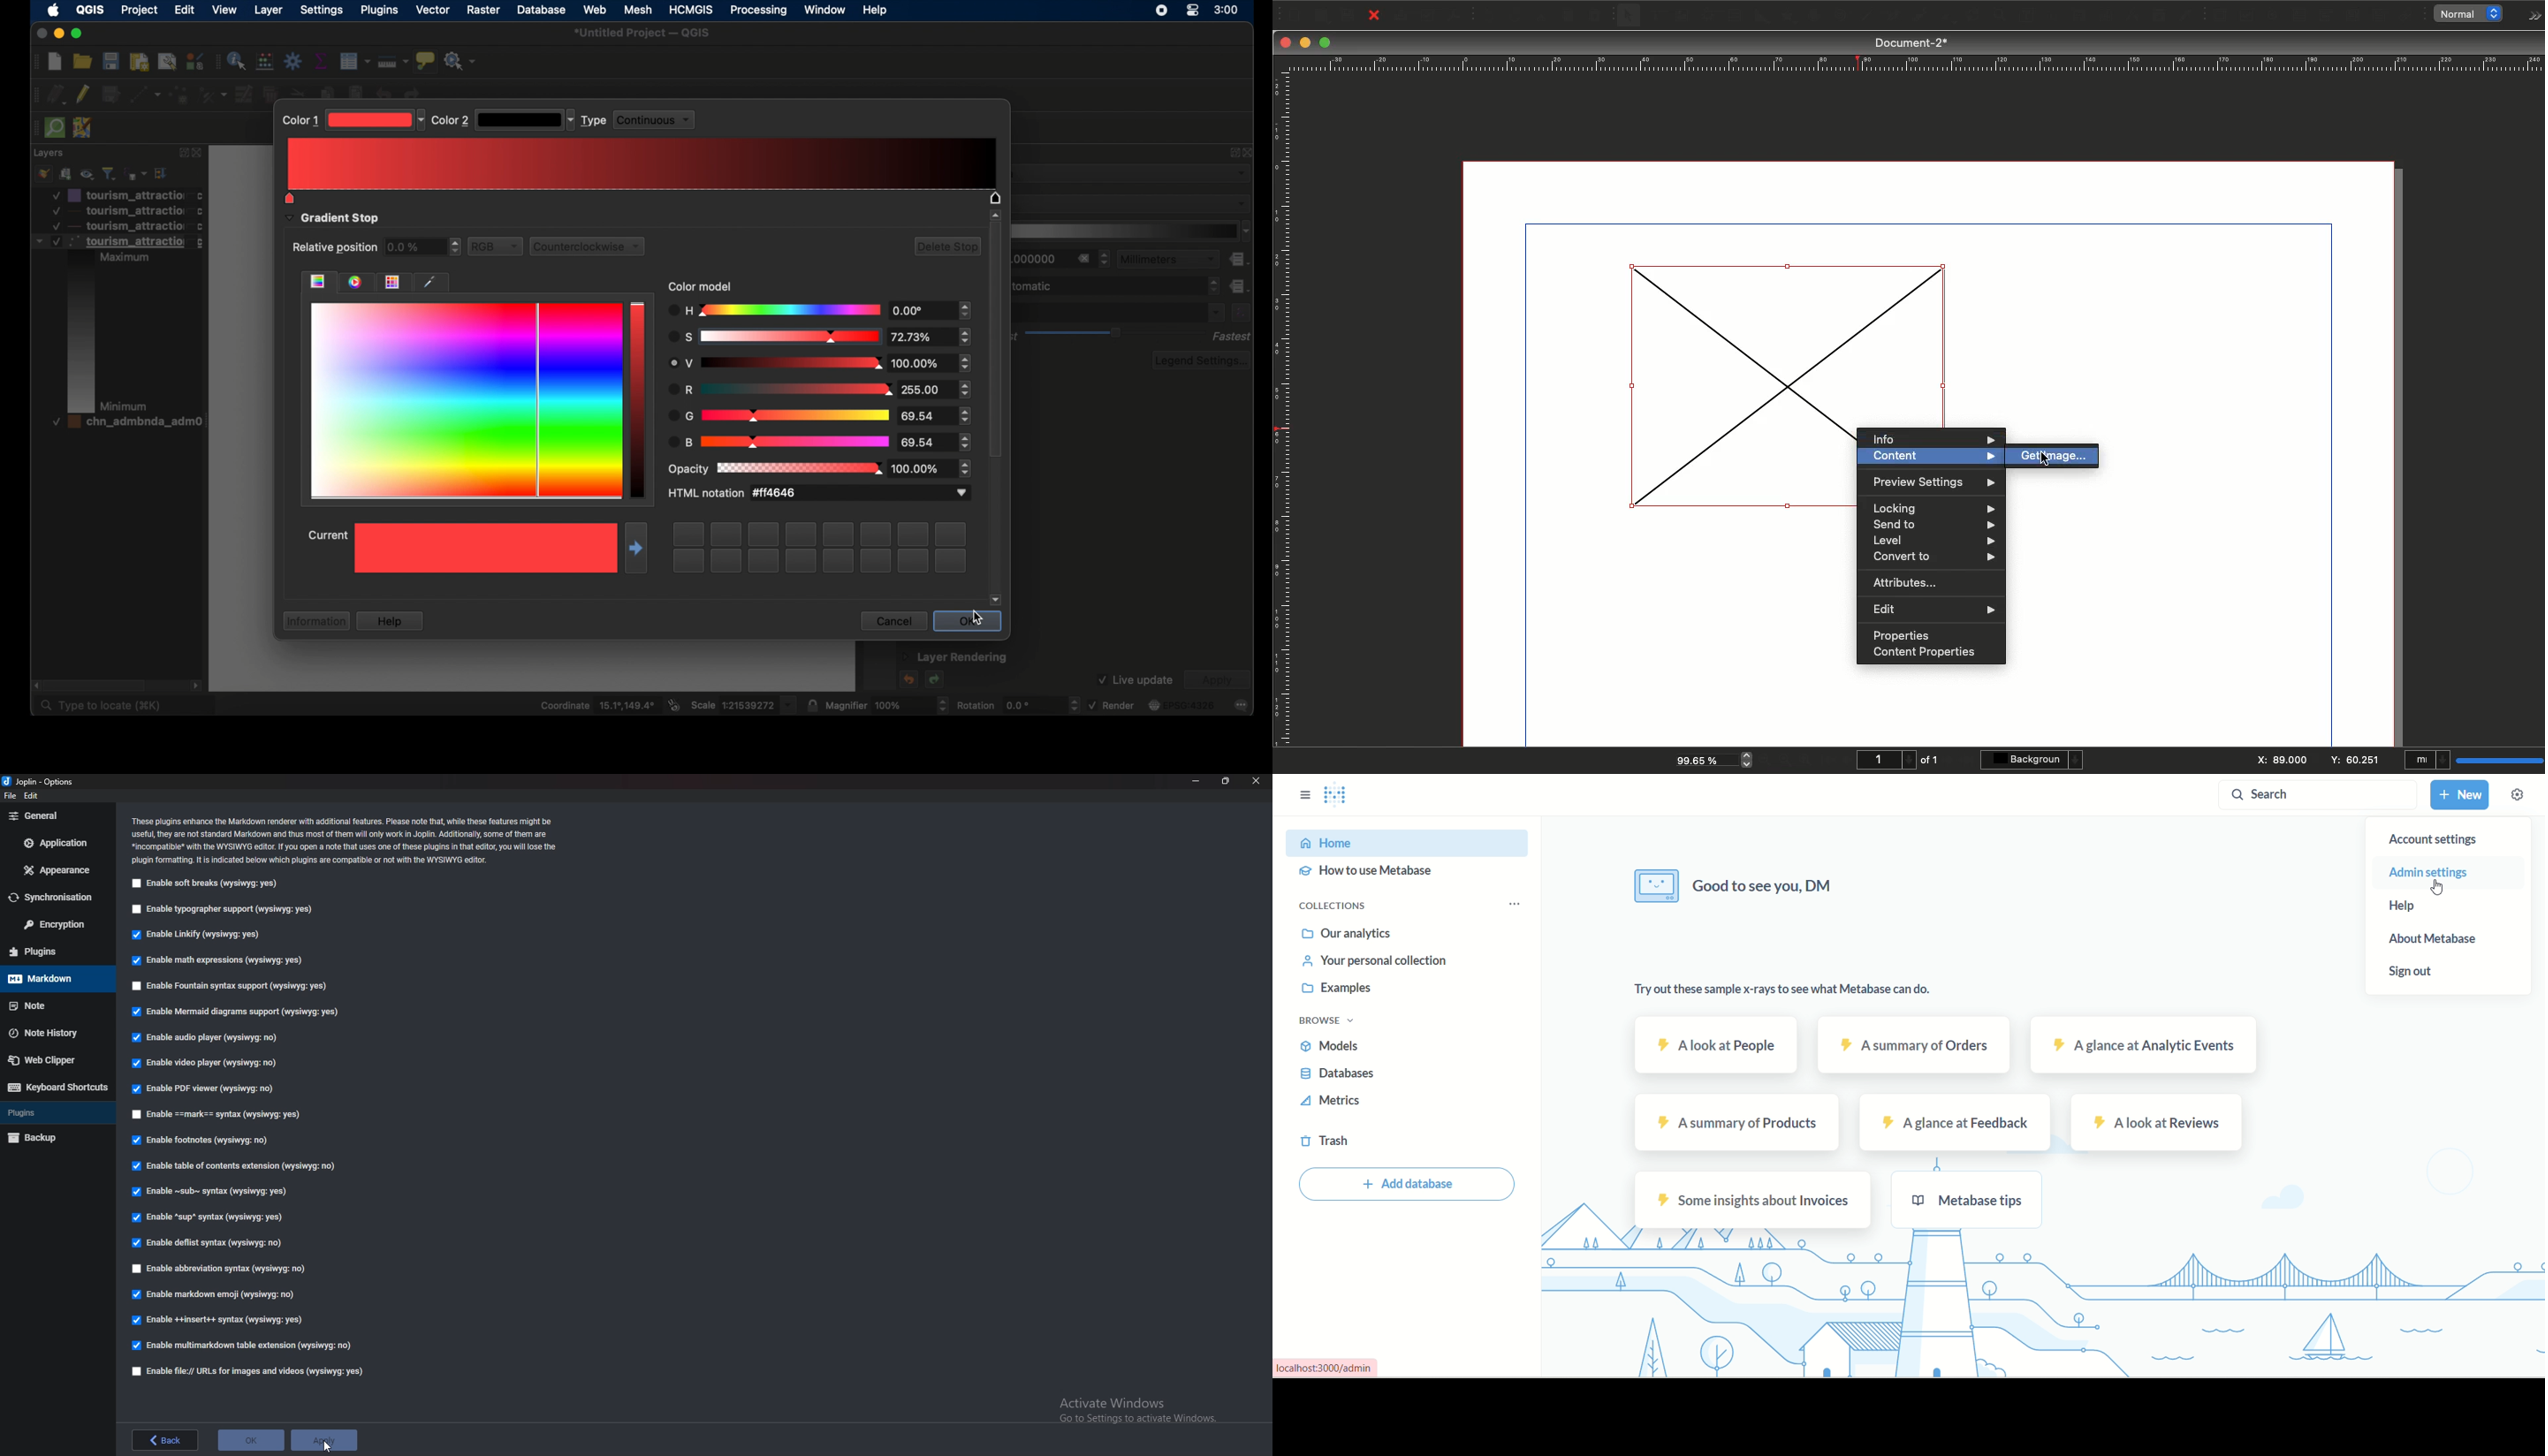  I want to click on ok, so click(252, 1441).